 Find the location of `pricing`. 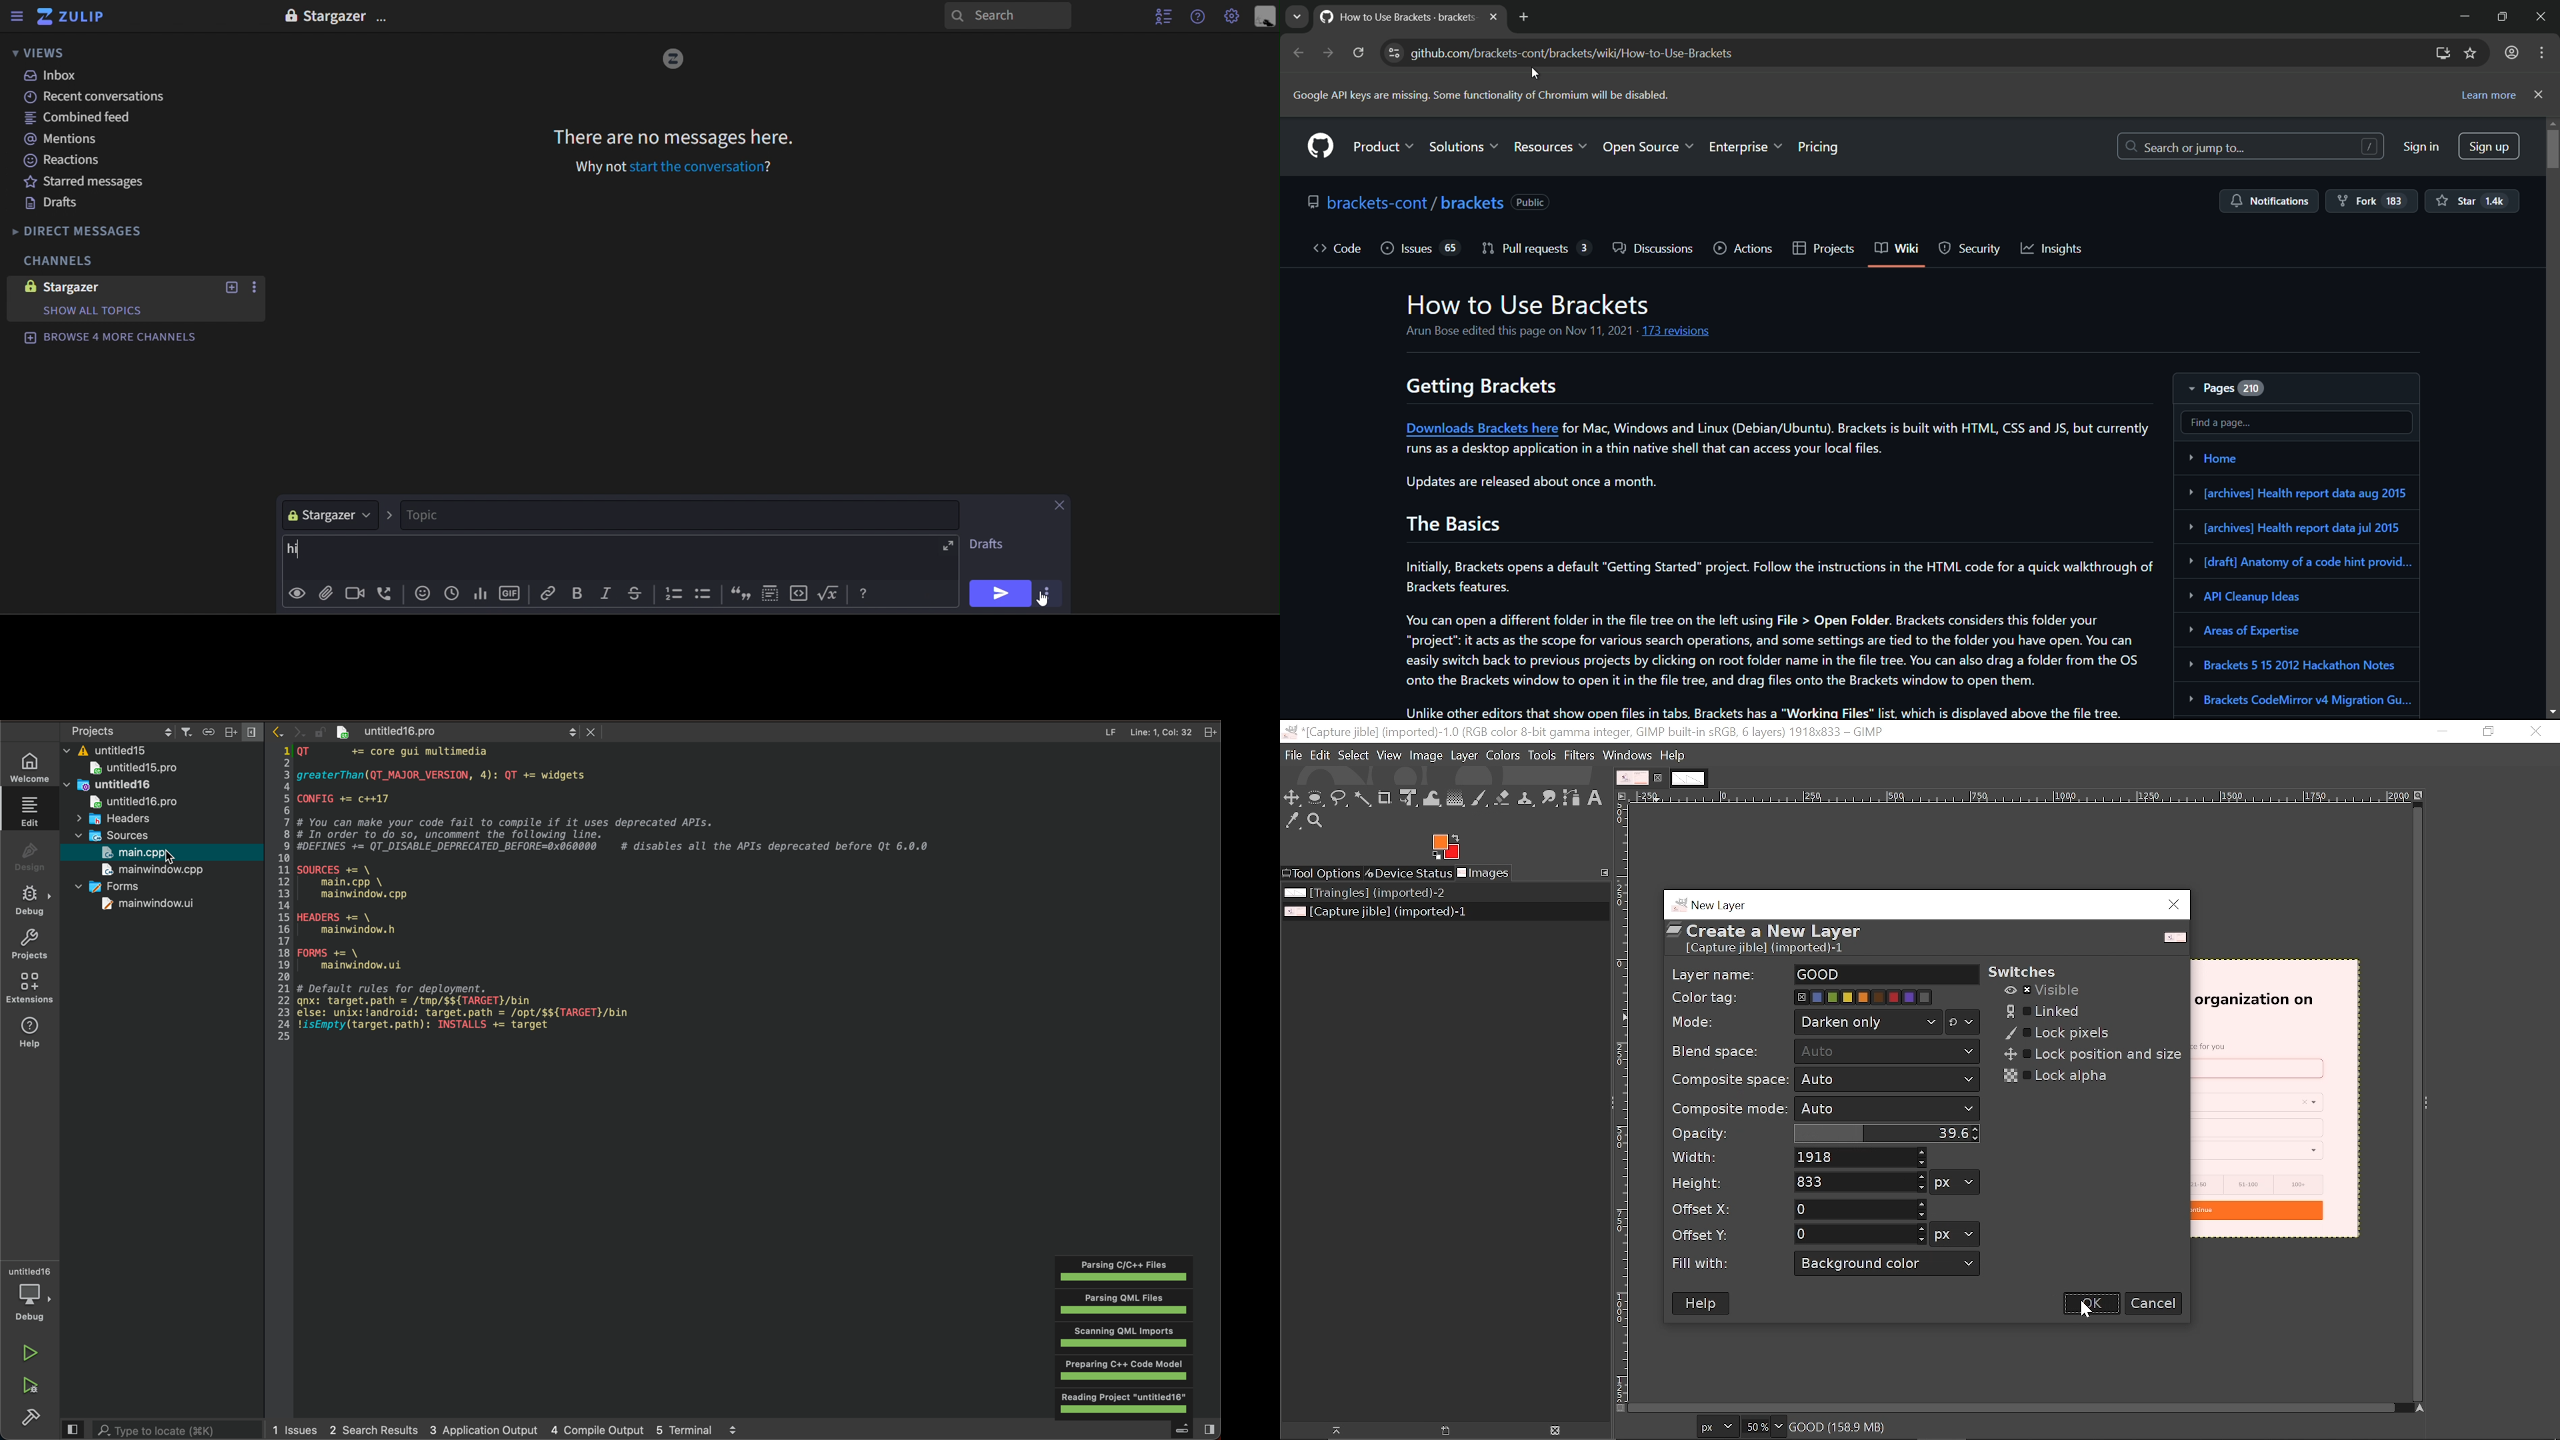

pricing is located at coordinates (1818, 148).